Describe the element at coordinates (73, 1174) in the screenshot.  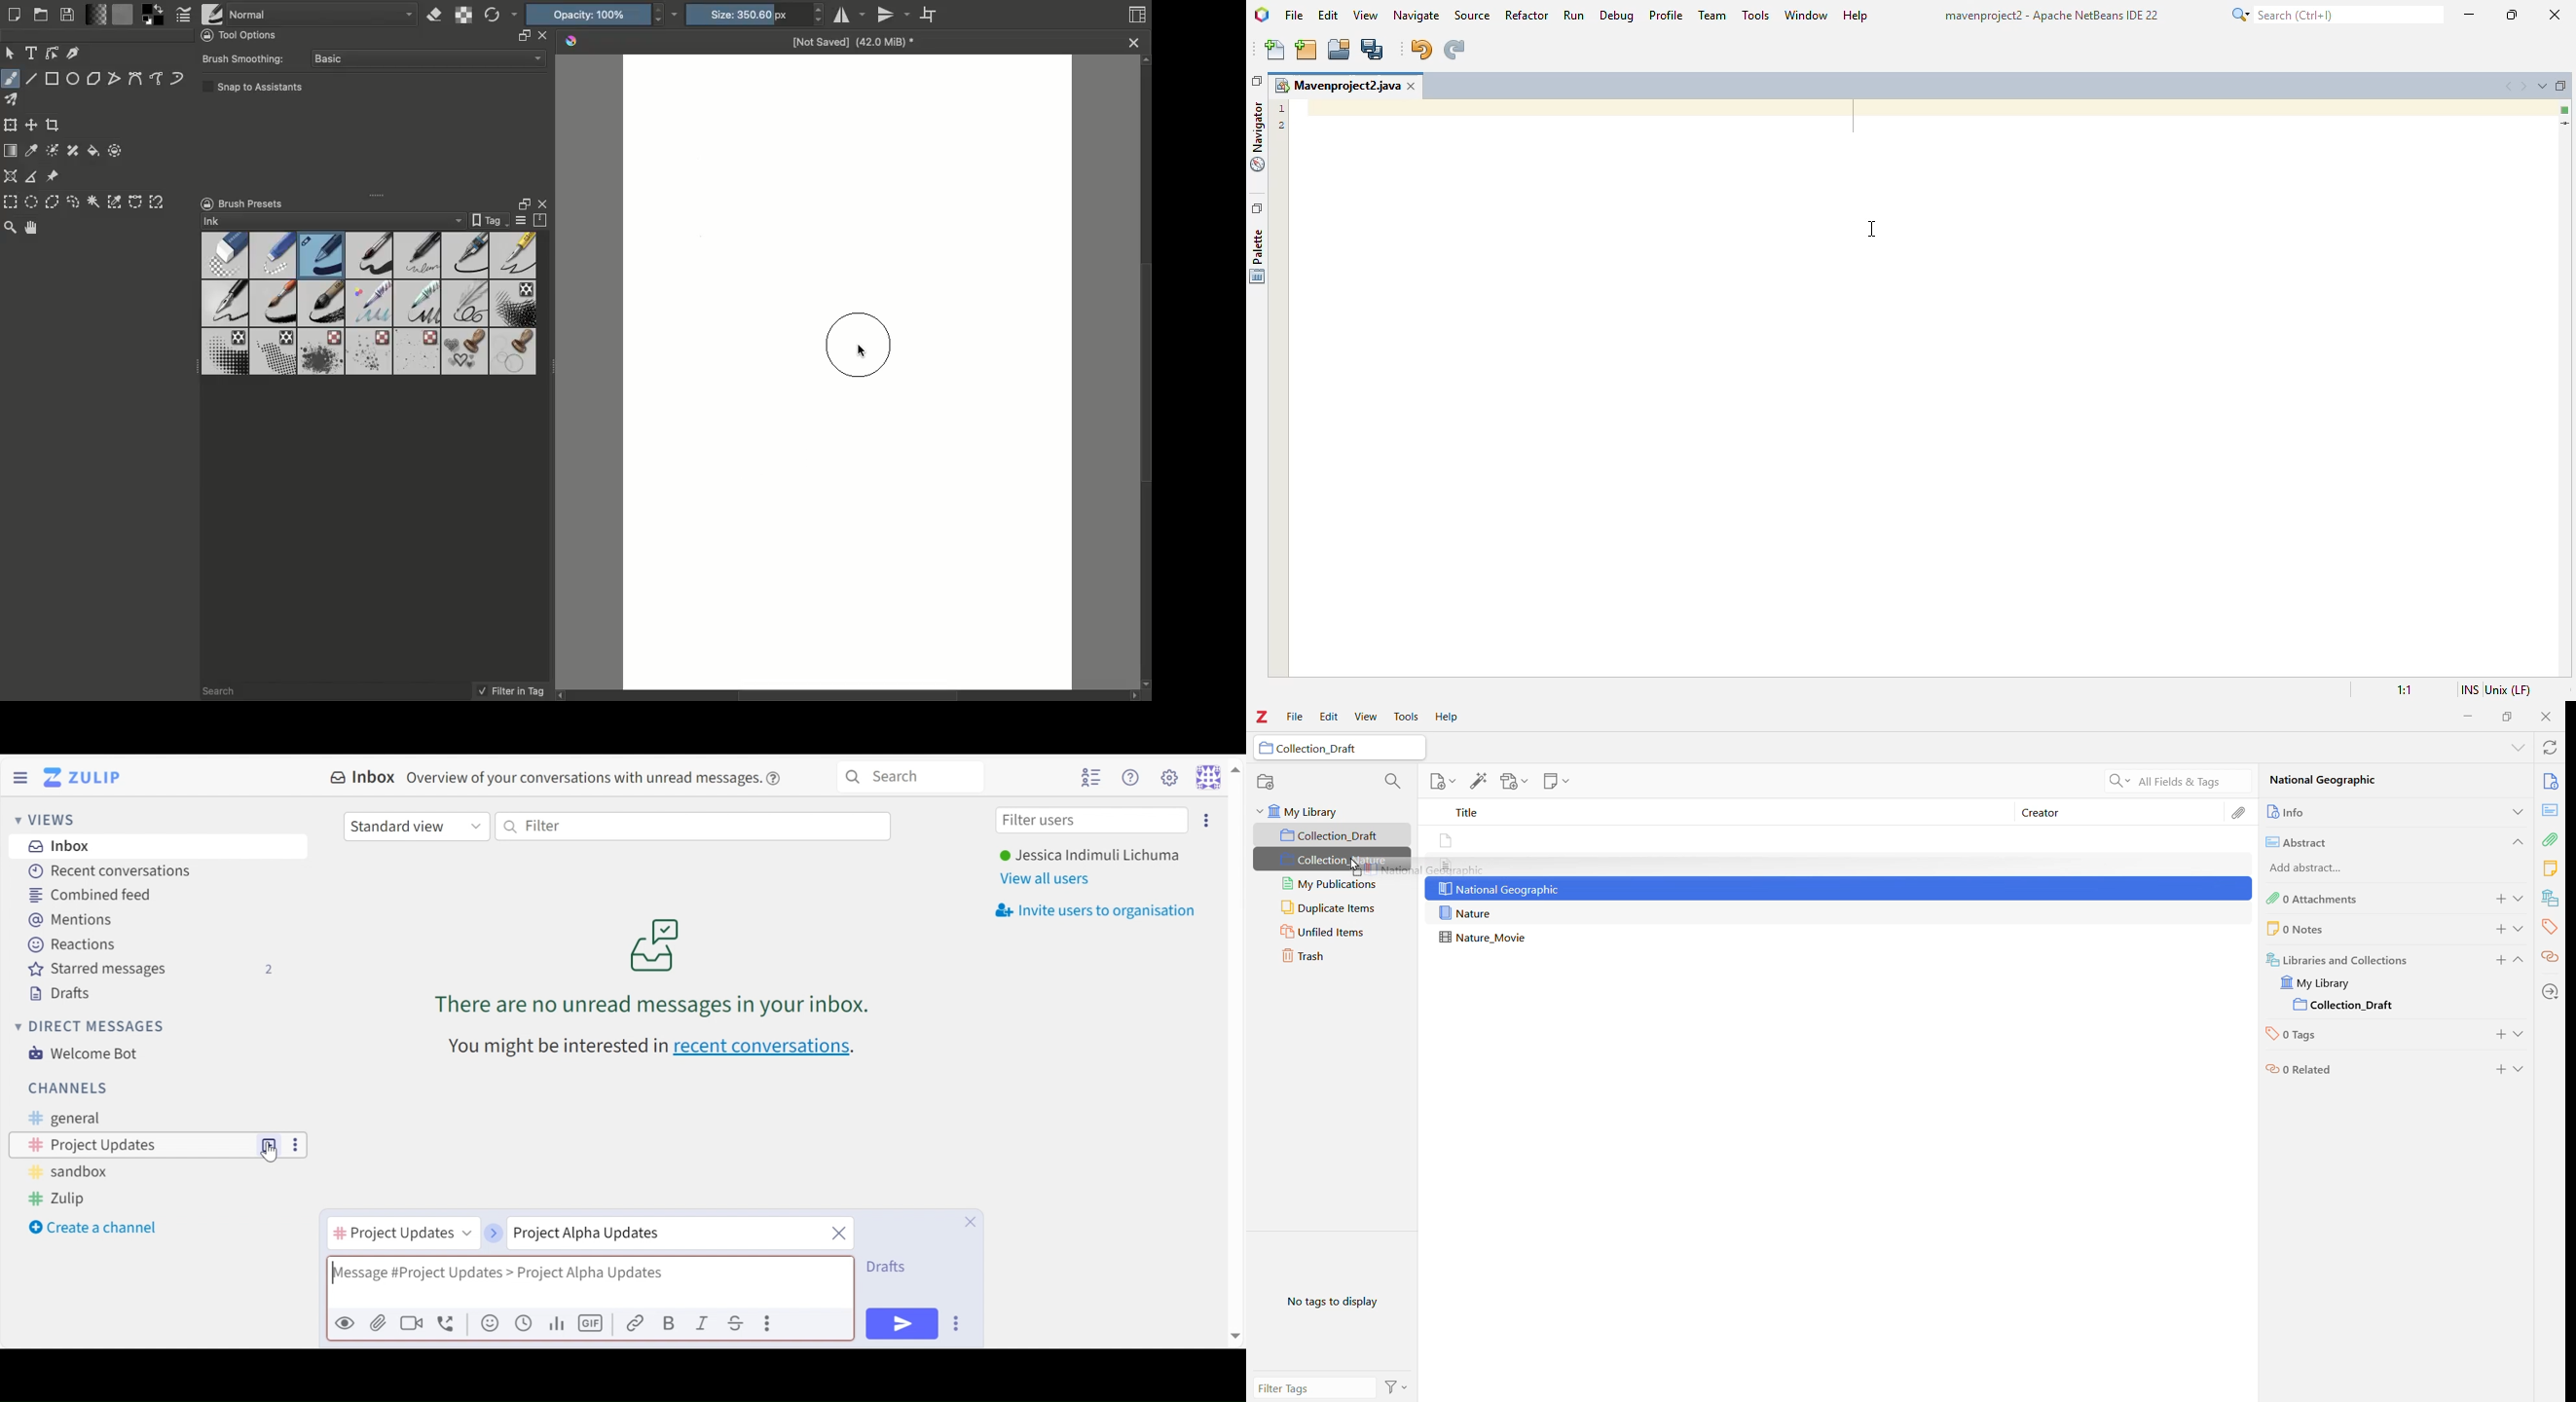
I see `Sandbox Channel` at that location.